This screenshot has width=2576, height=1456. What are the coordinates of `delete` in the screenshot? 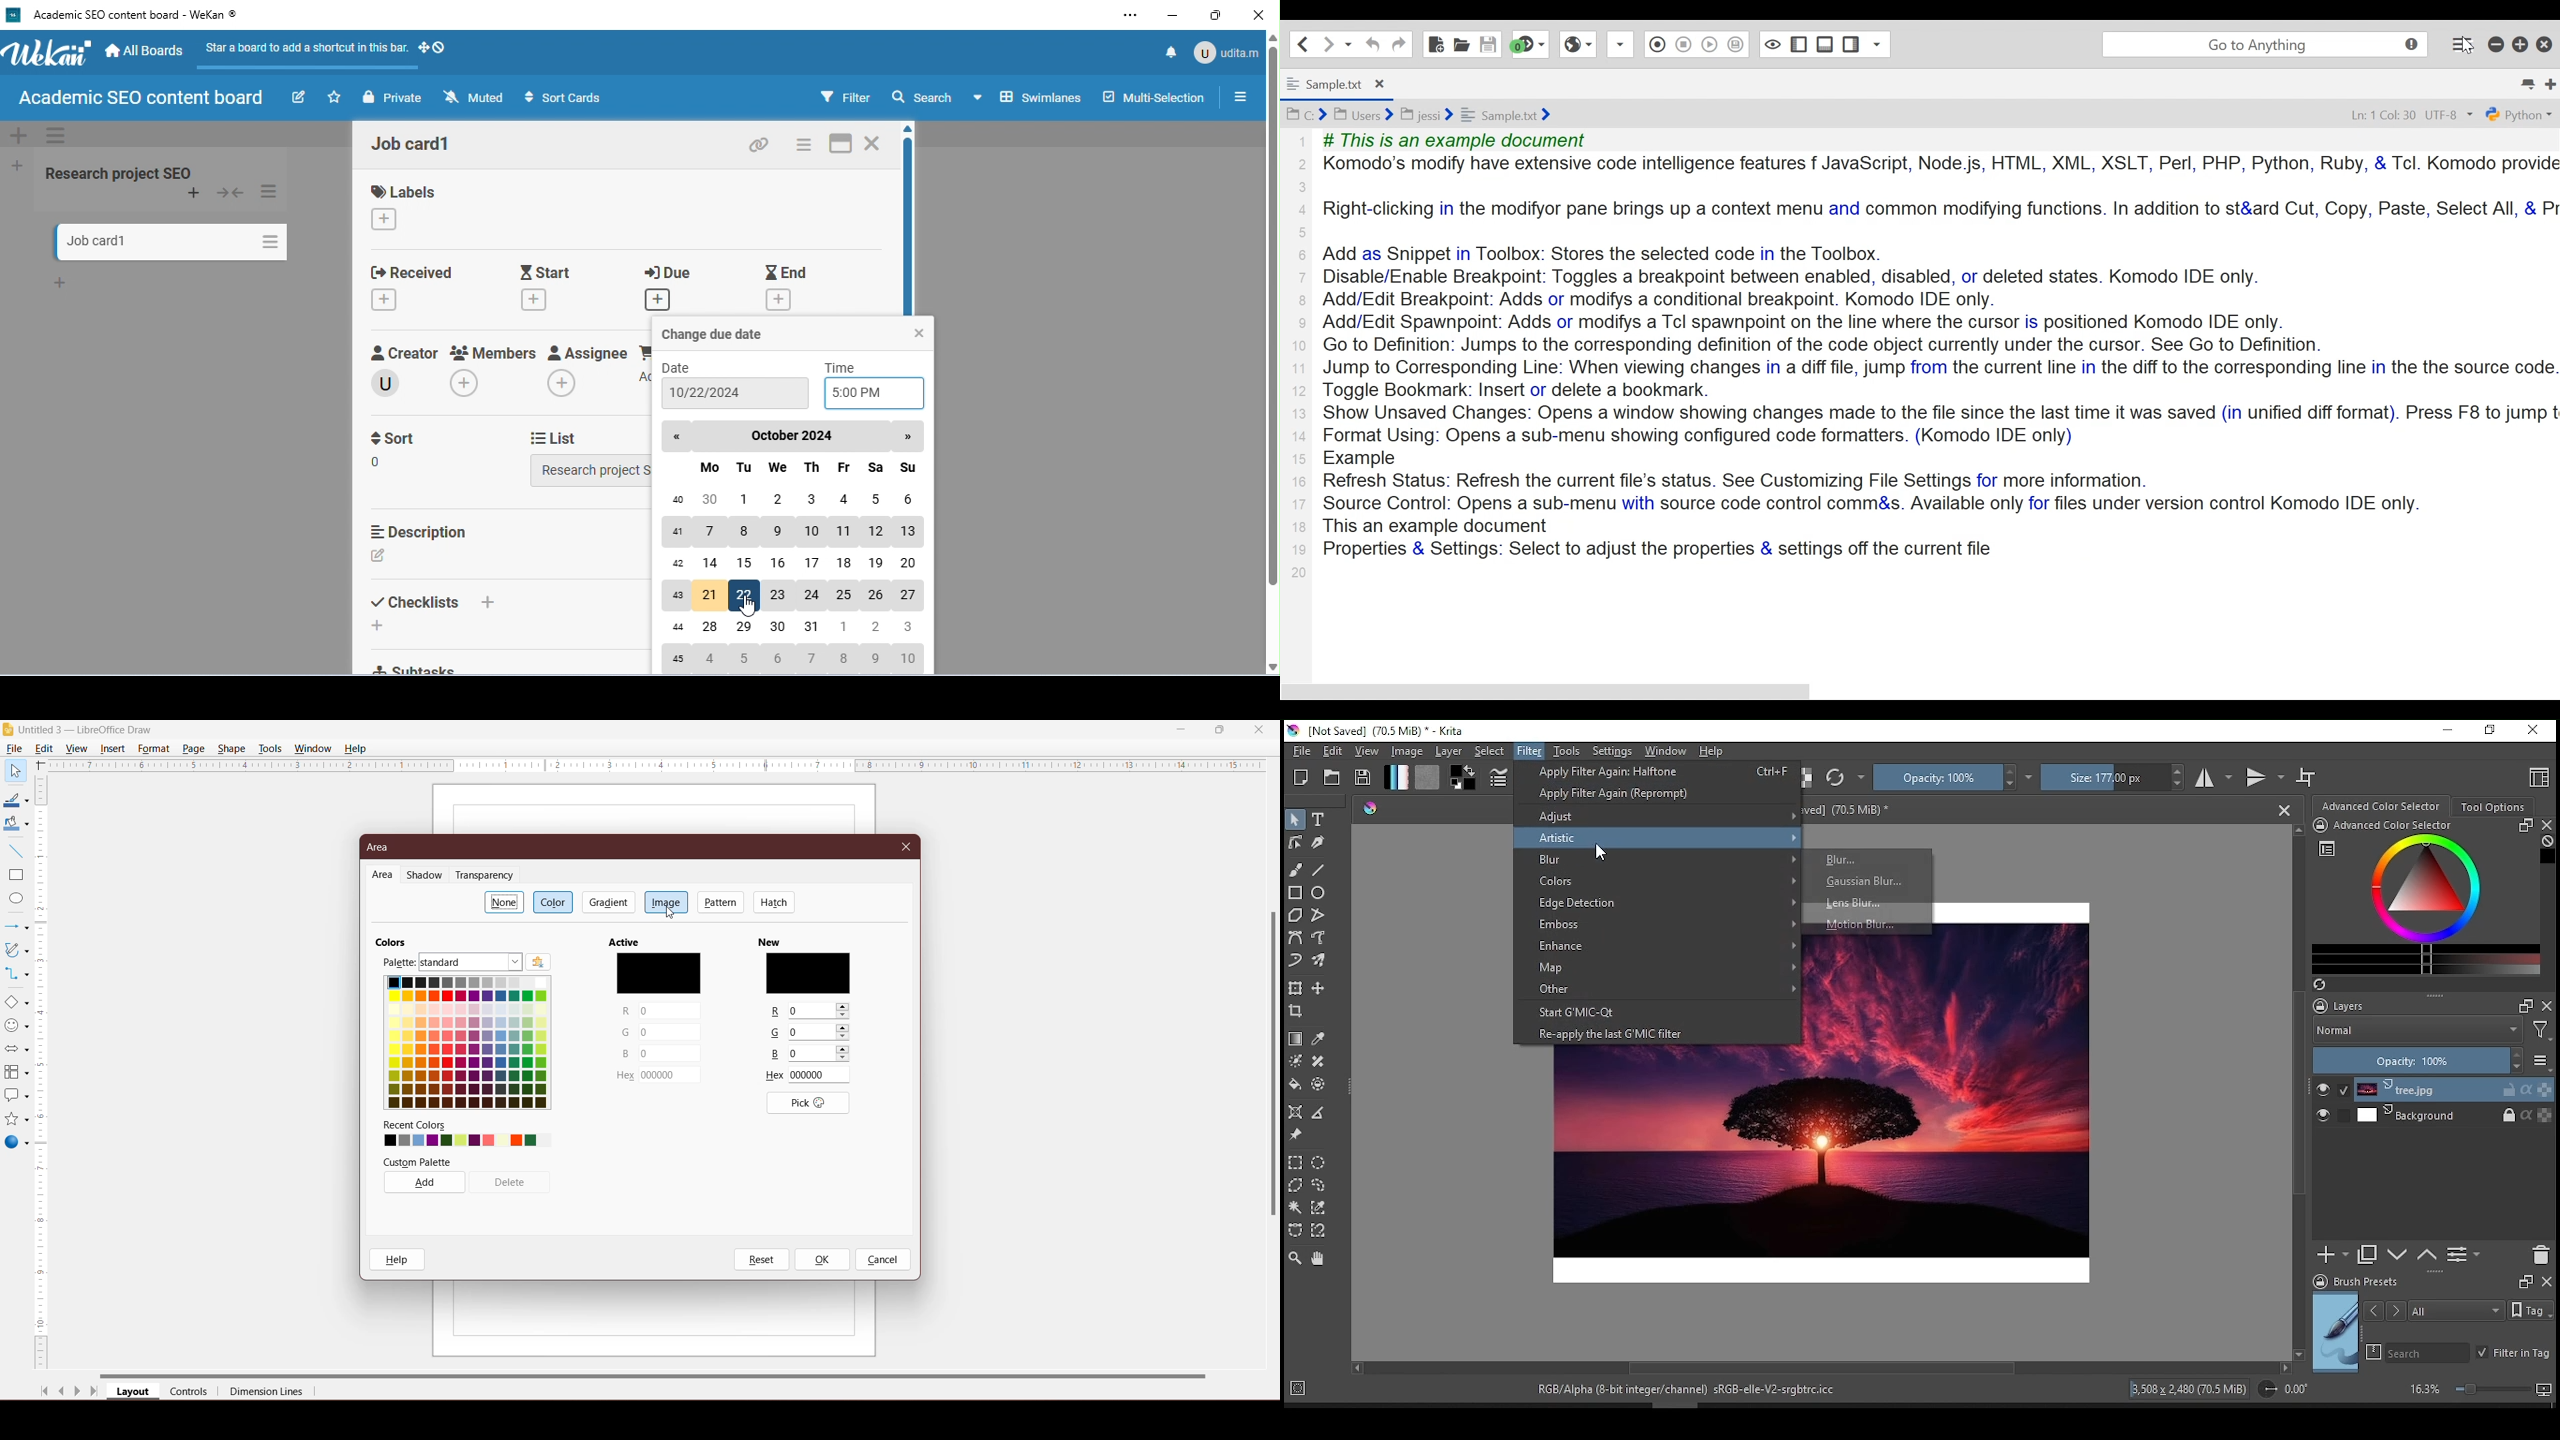 It's located at (512, 1181).